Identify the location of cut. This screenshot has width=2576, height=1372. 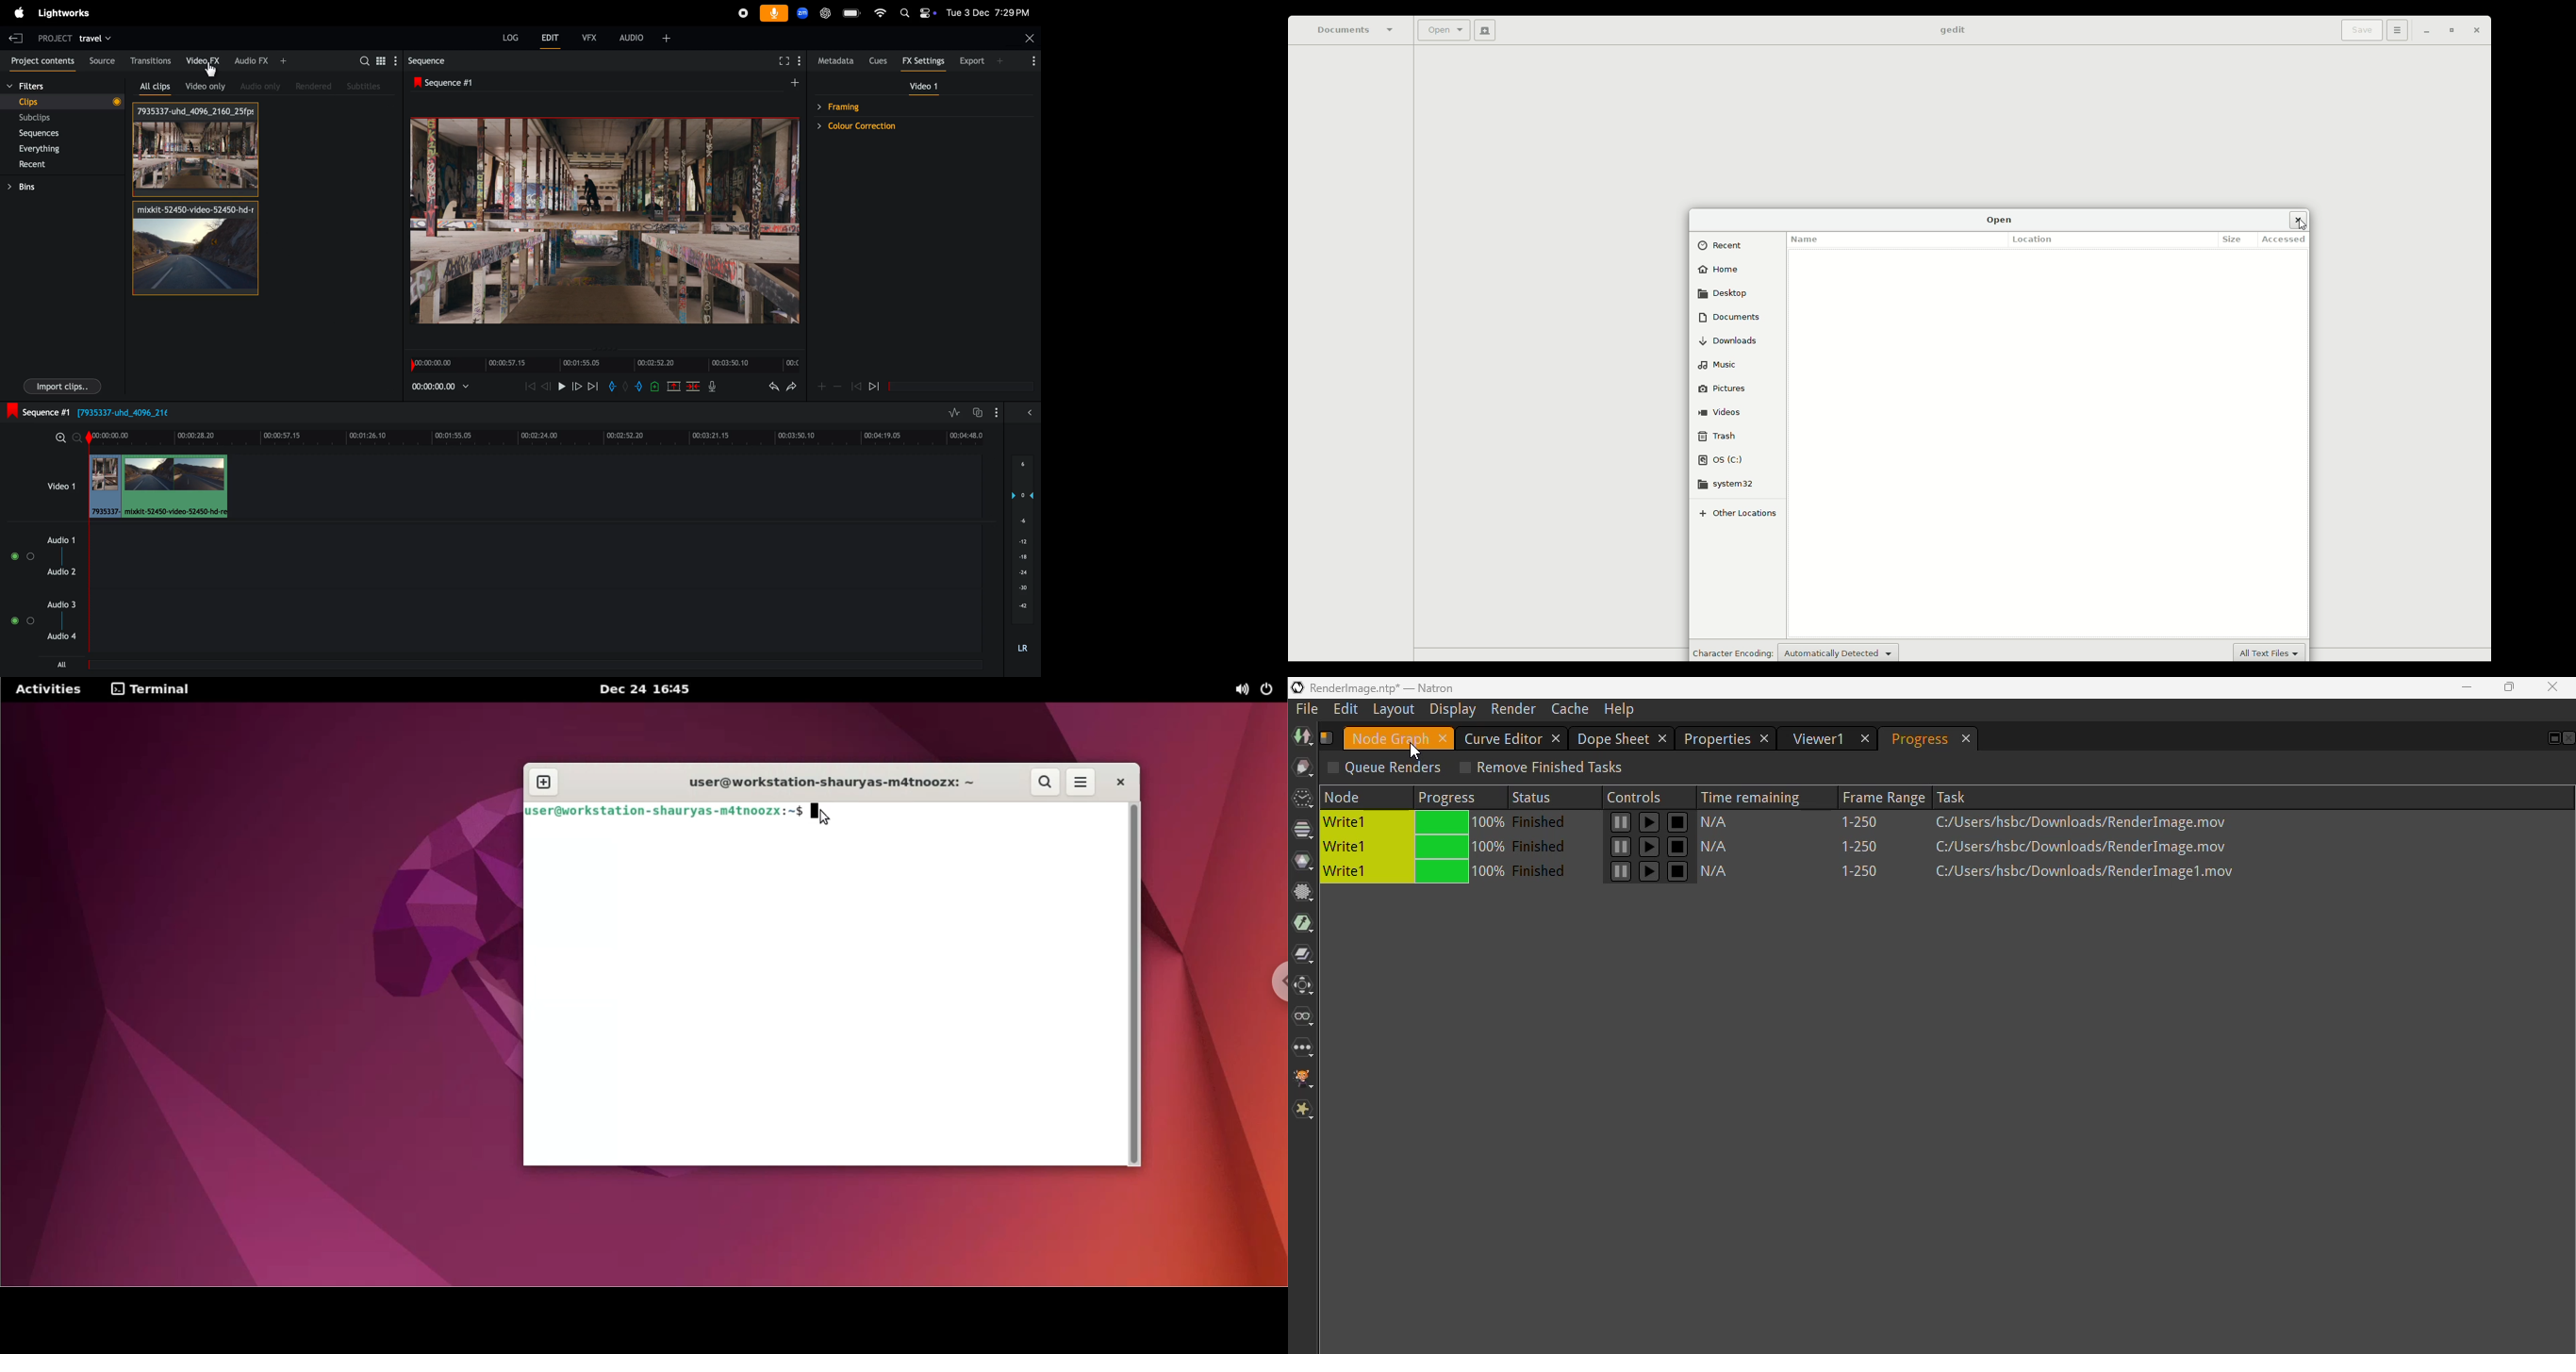
(672, 386).